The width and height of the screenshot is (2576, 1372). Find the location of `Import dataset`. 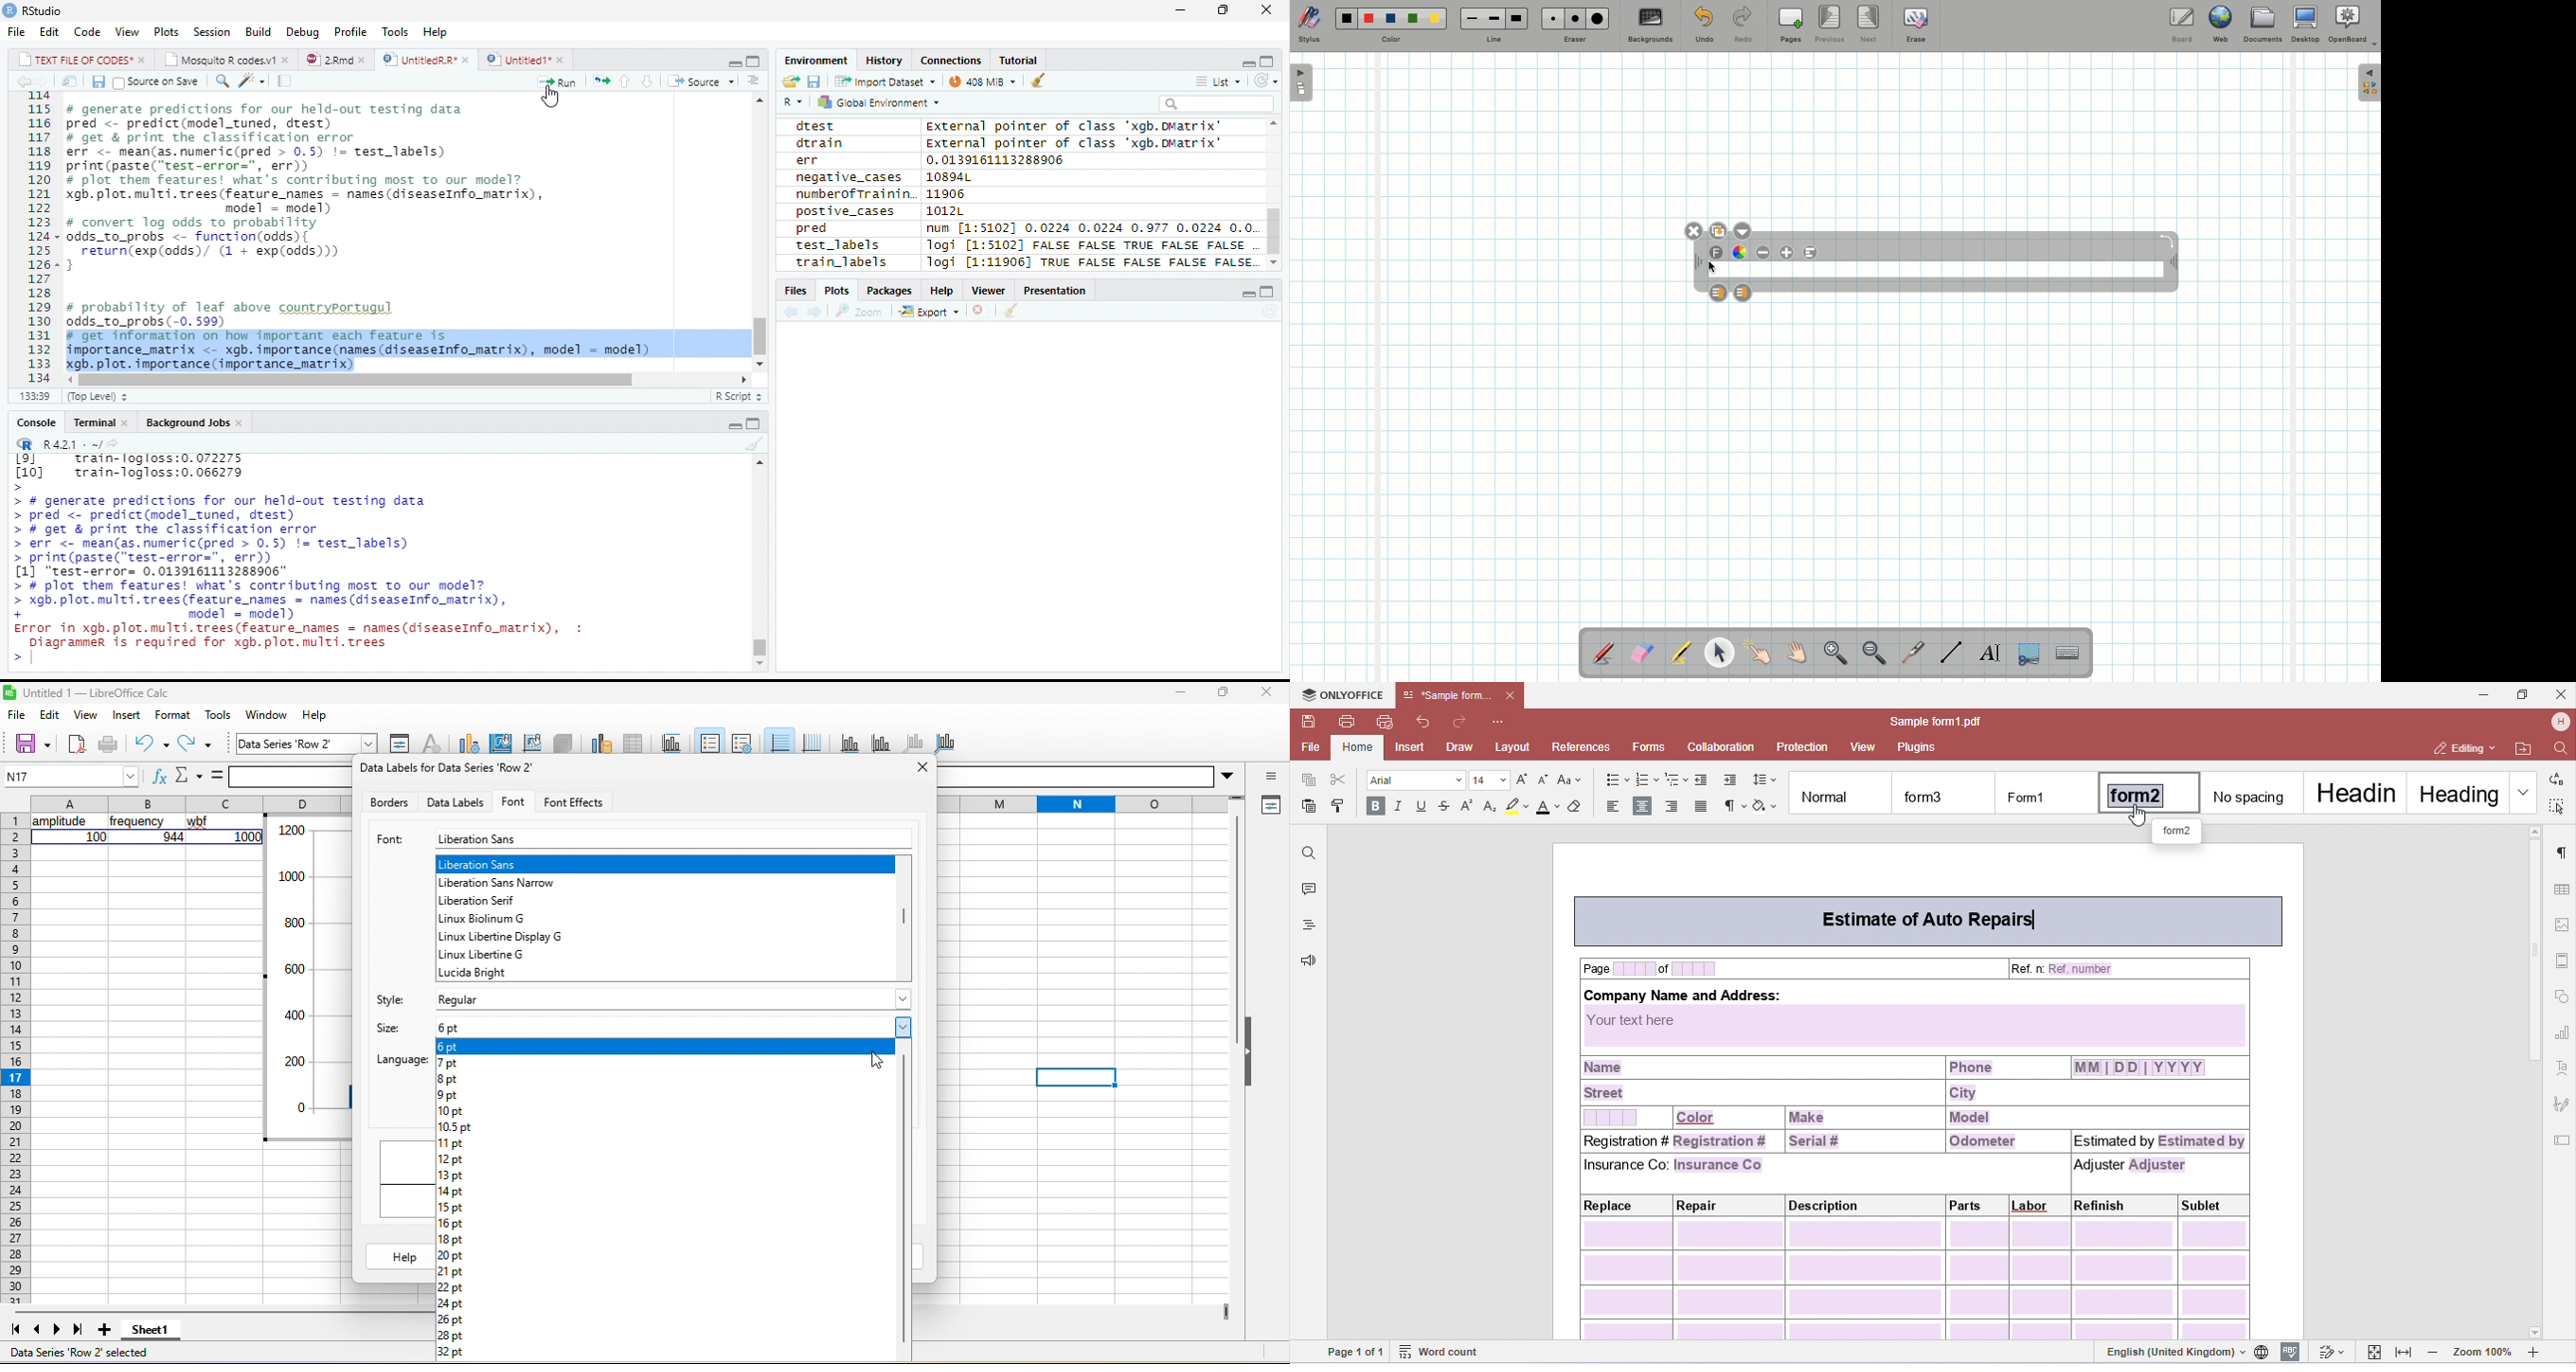

Import dataset is located at coordinates (884, 80).